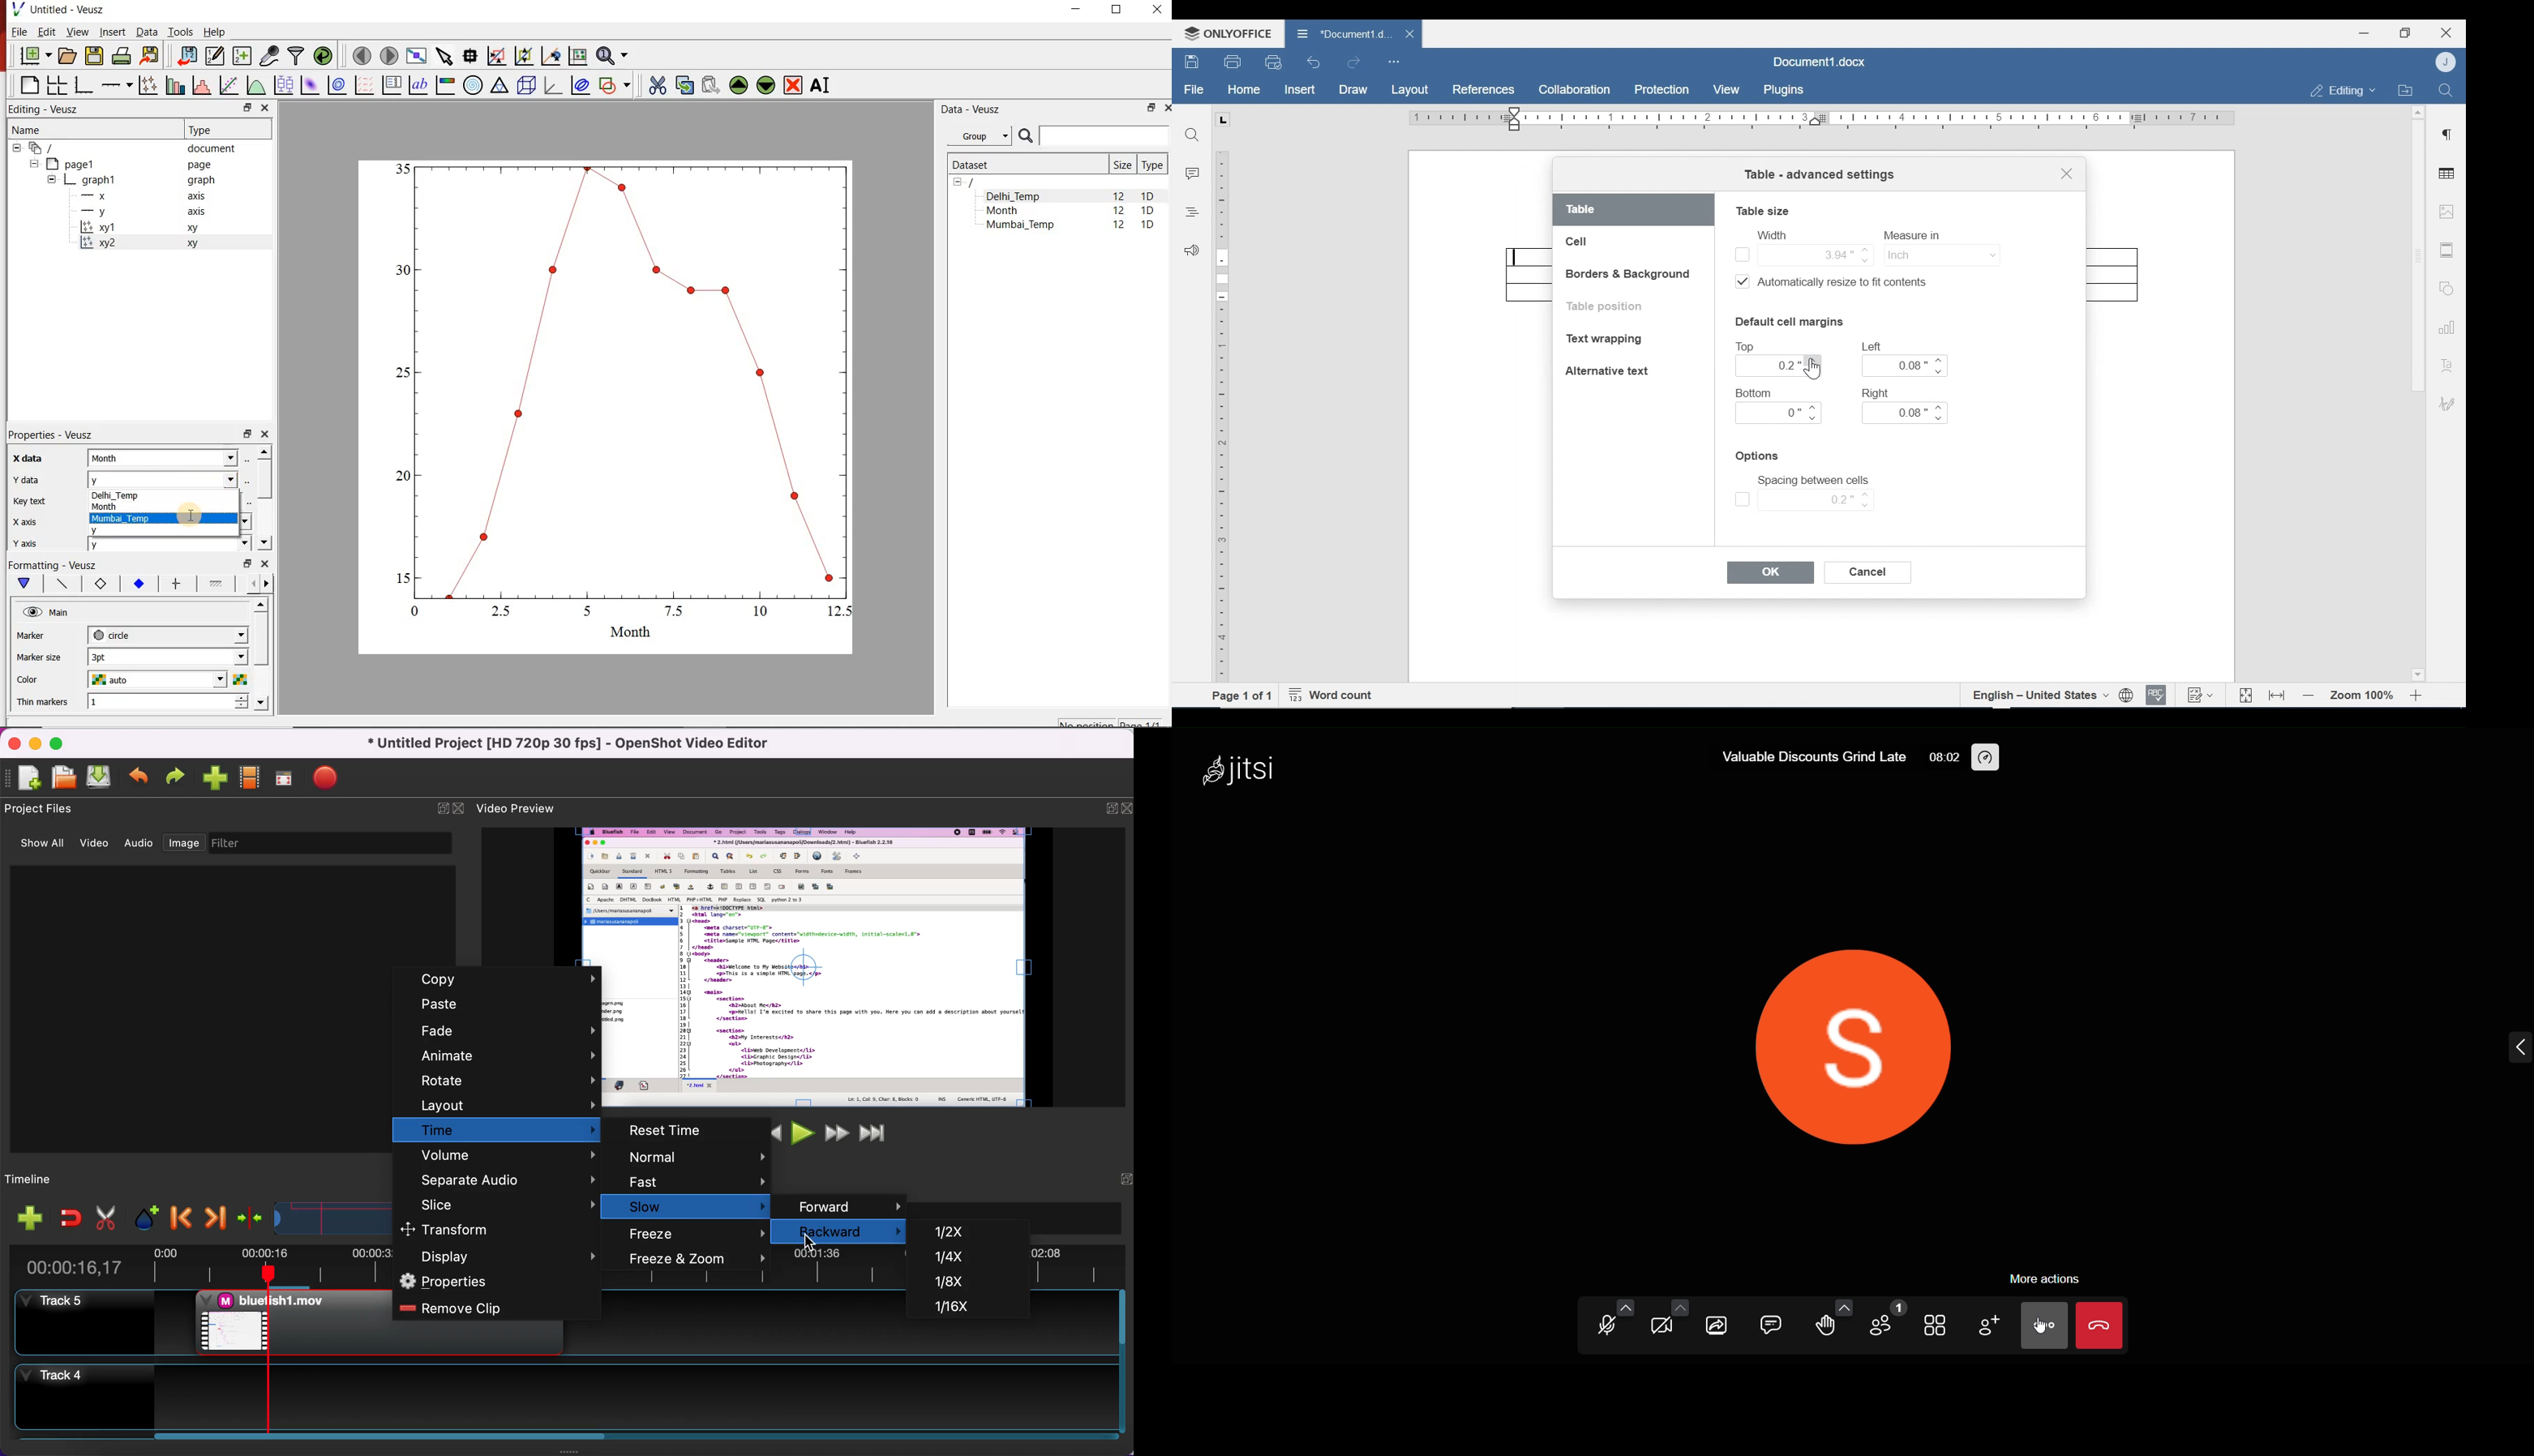 The width and height of the screenshot is (2548, 1456). What do you see at coordinates (1193, 62) in the screenshot?
I see `Save` at bounding box center [1193, 62].